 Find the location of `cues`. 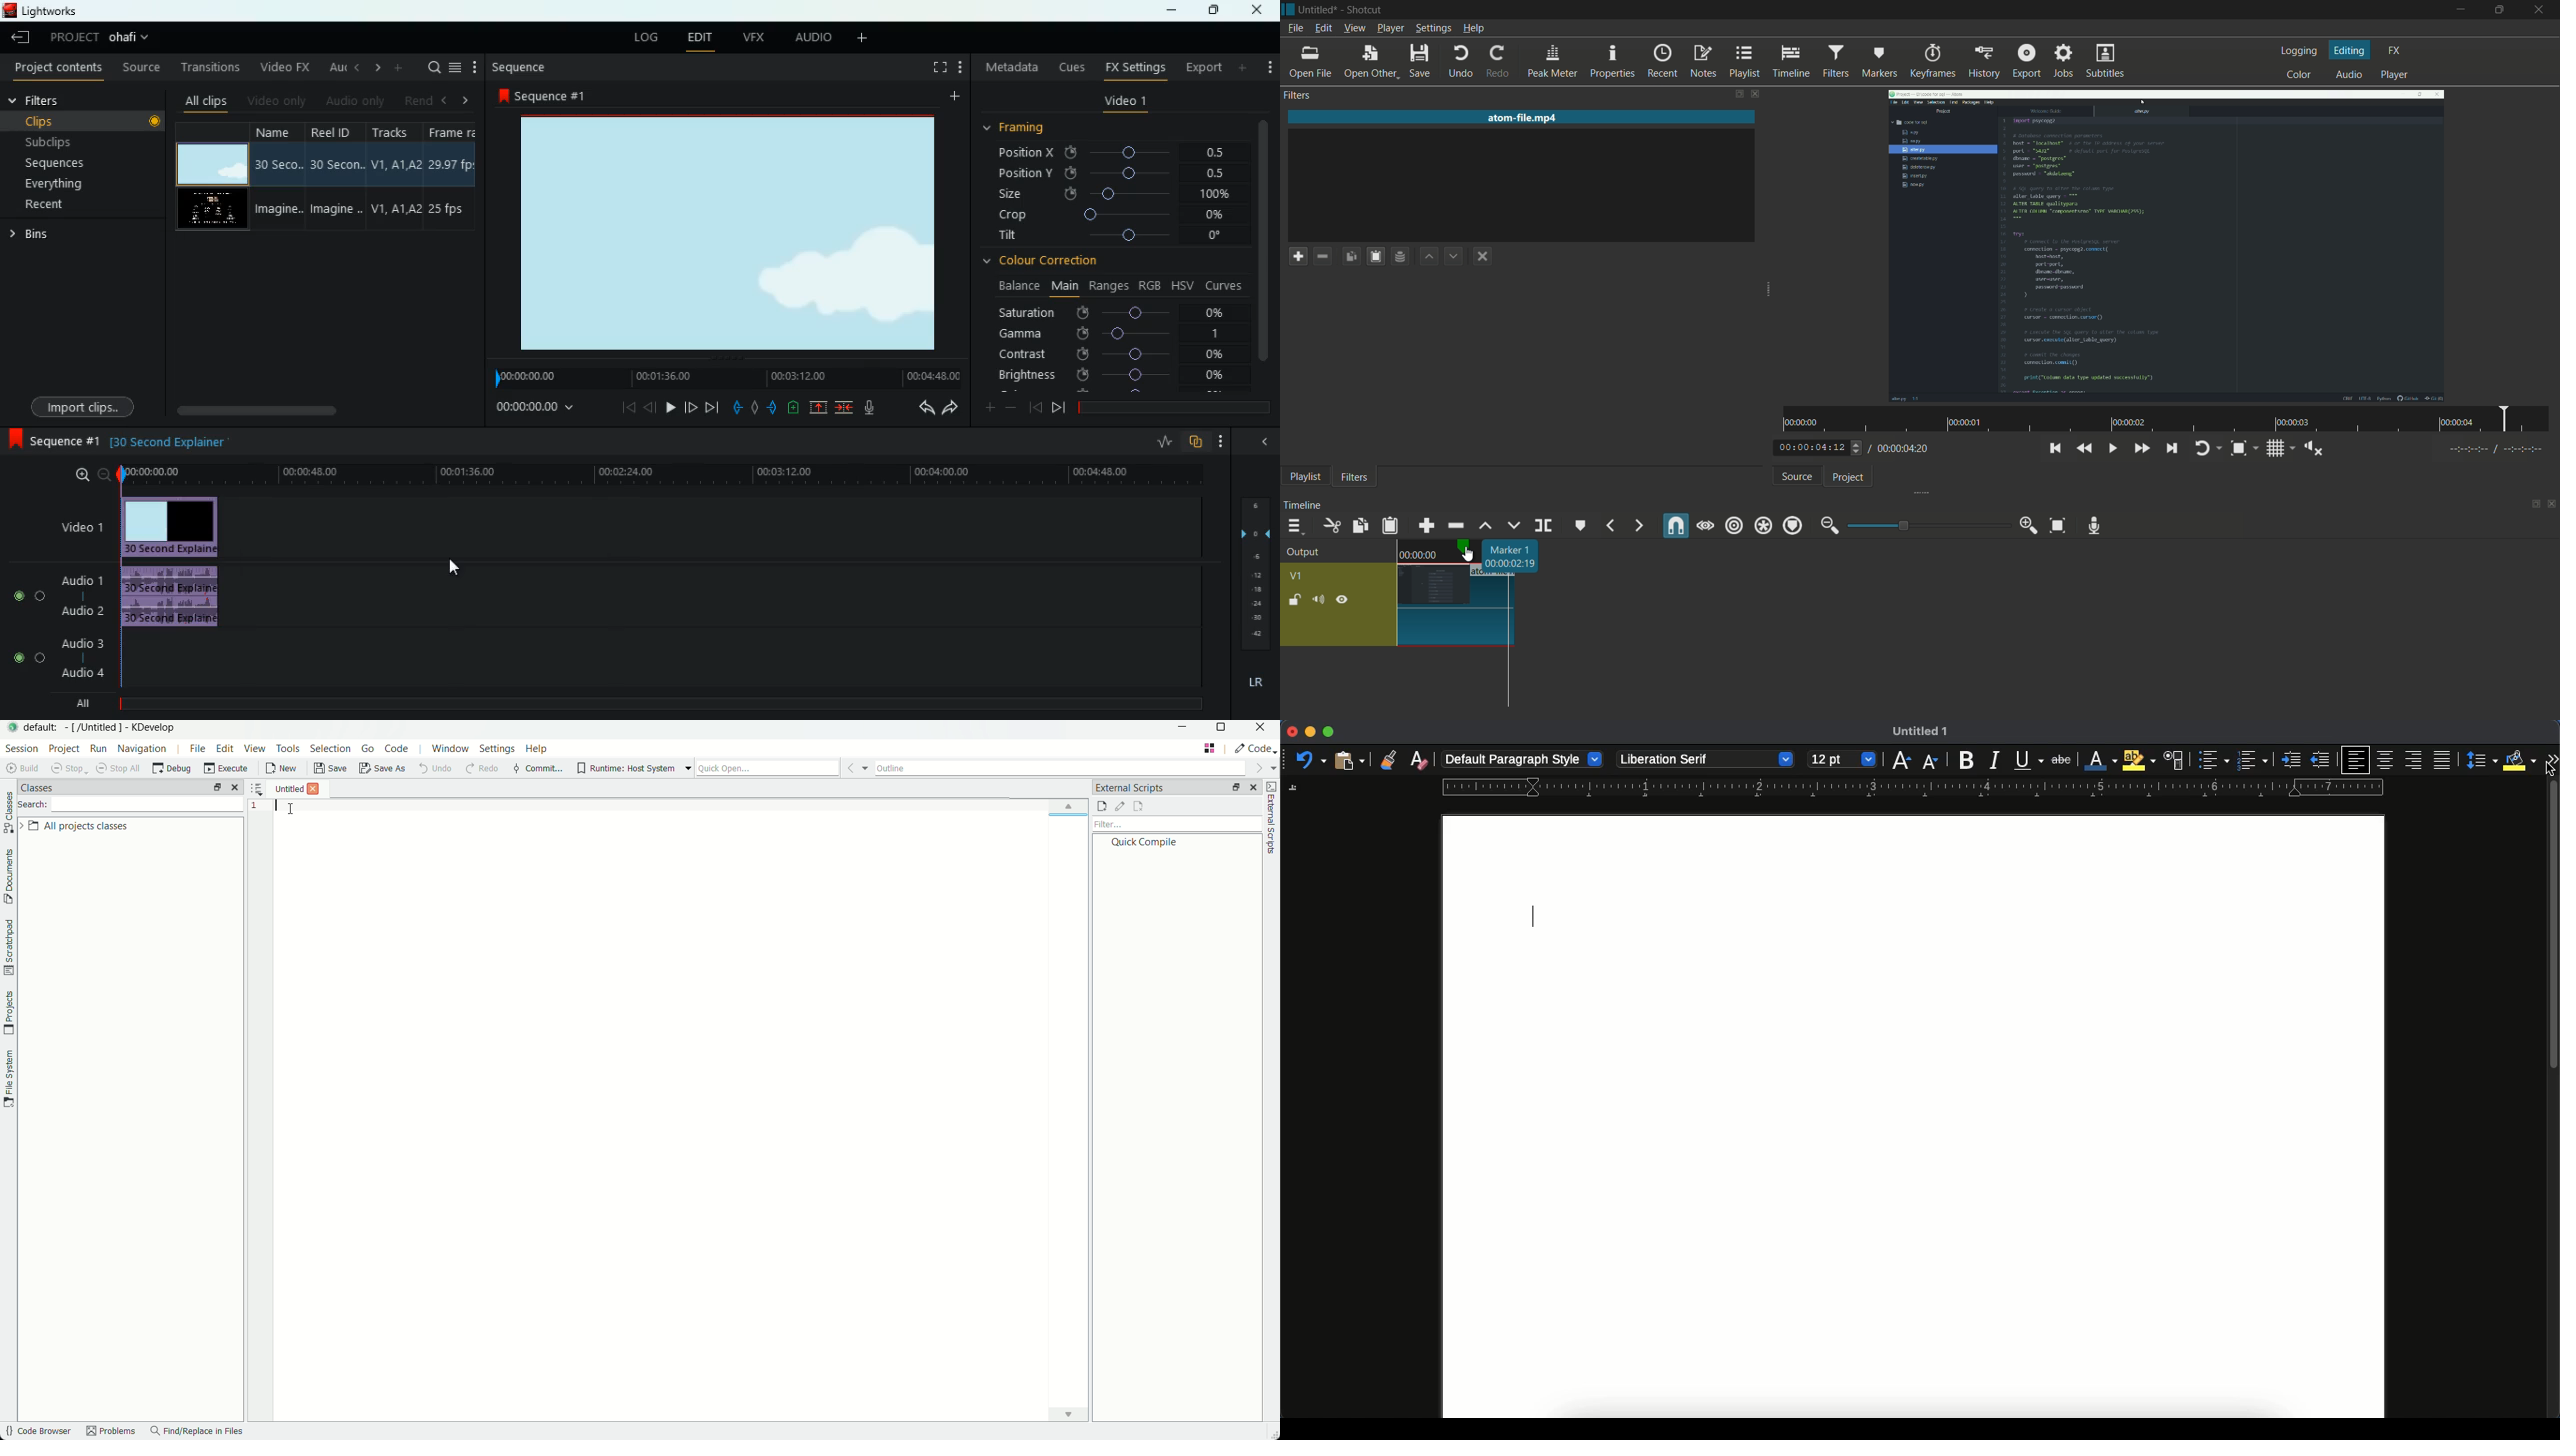

cues is located at coordinates (1068, 68).